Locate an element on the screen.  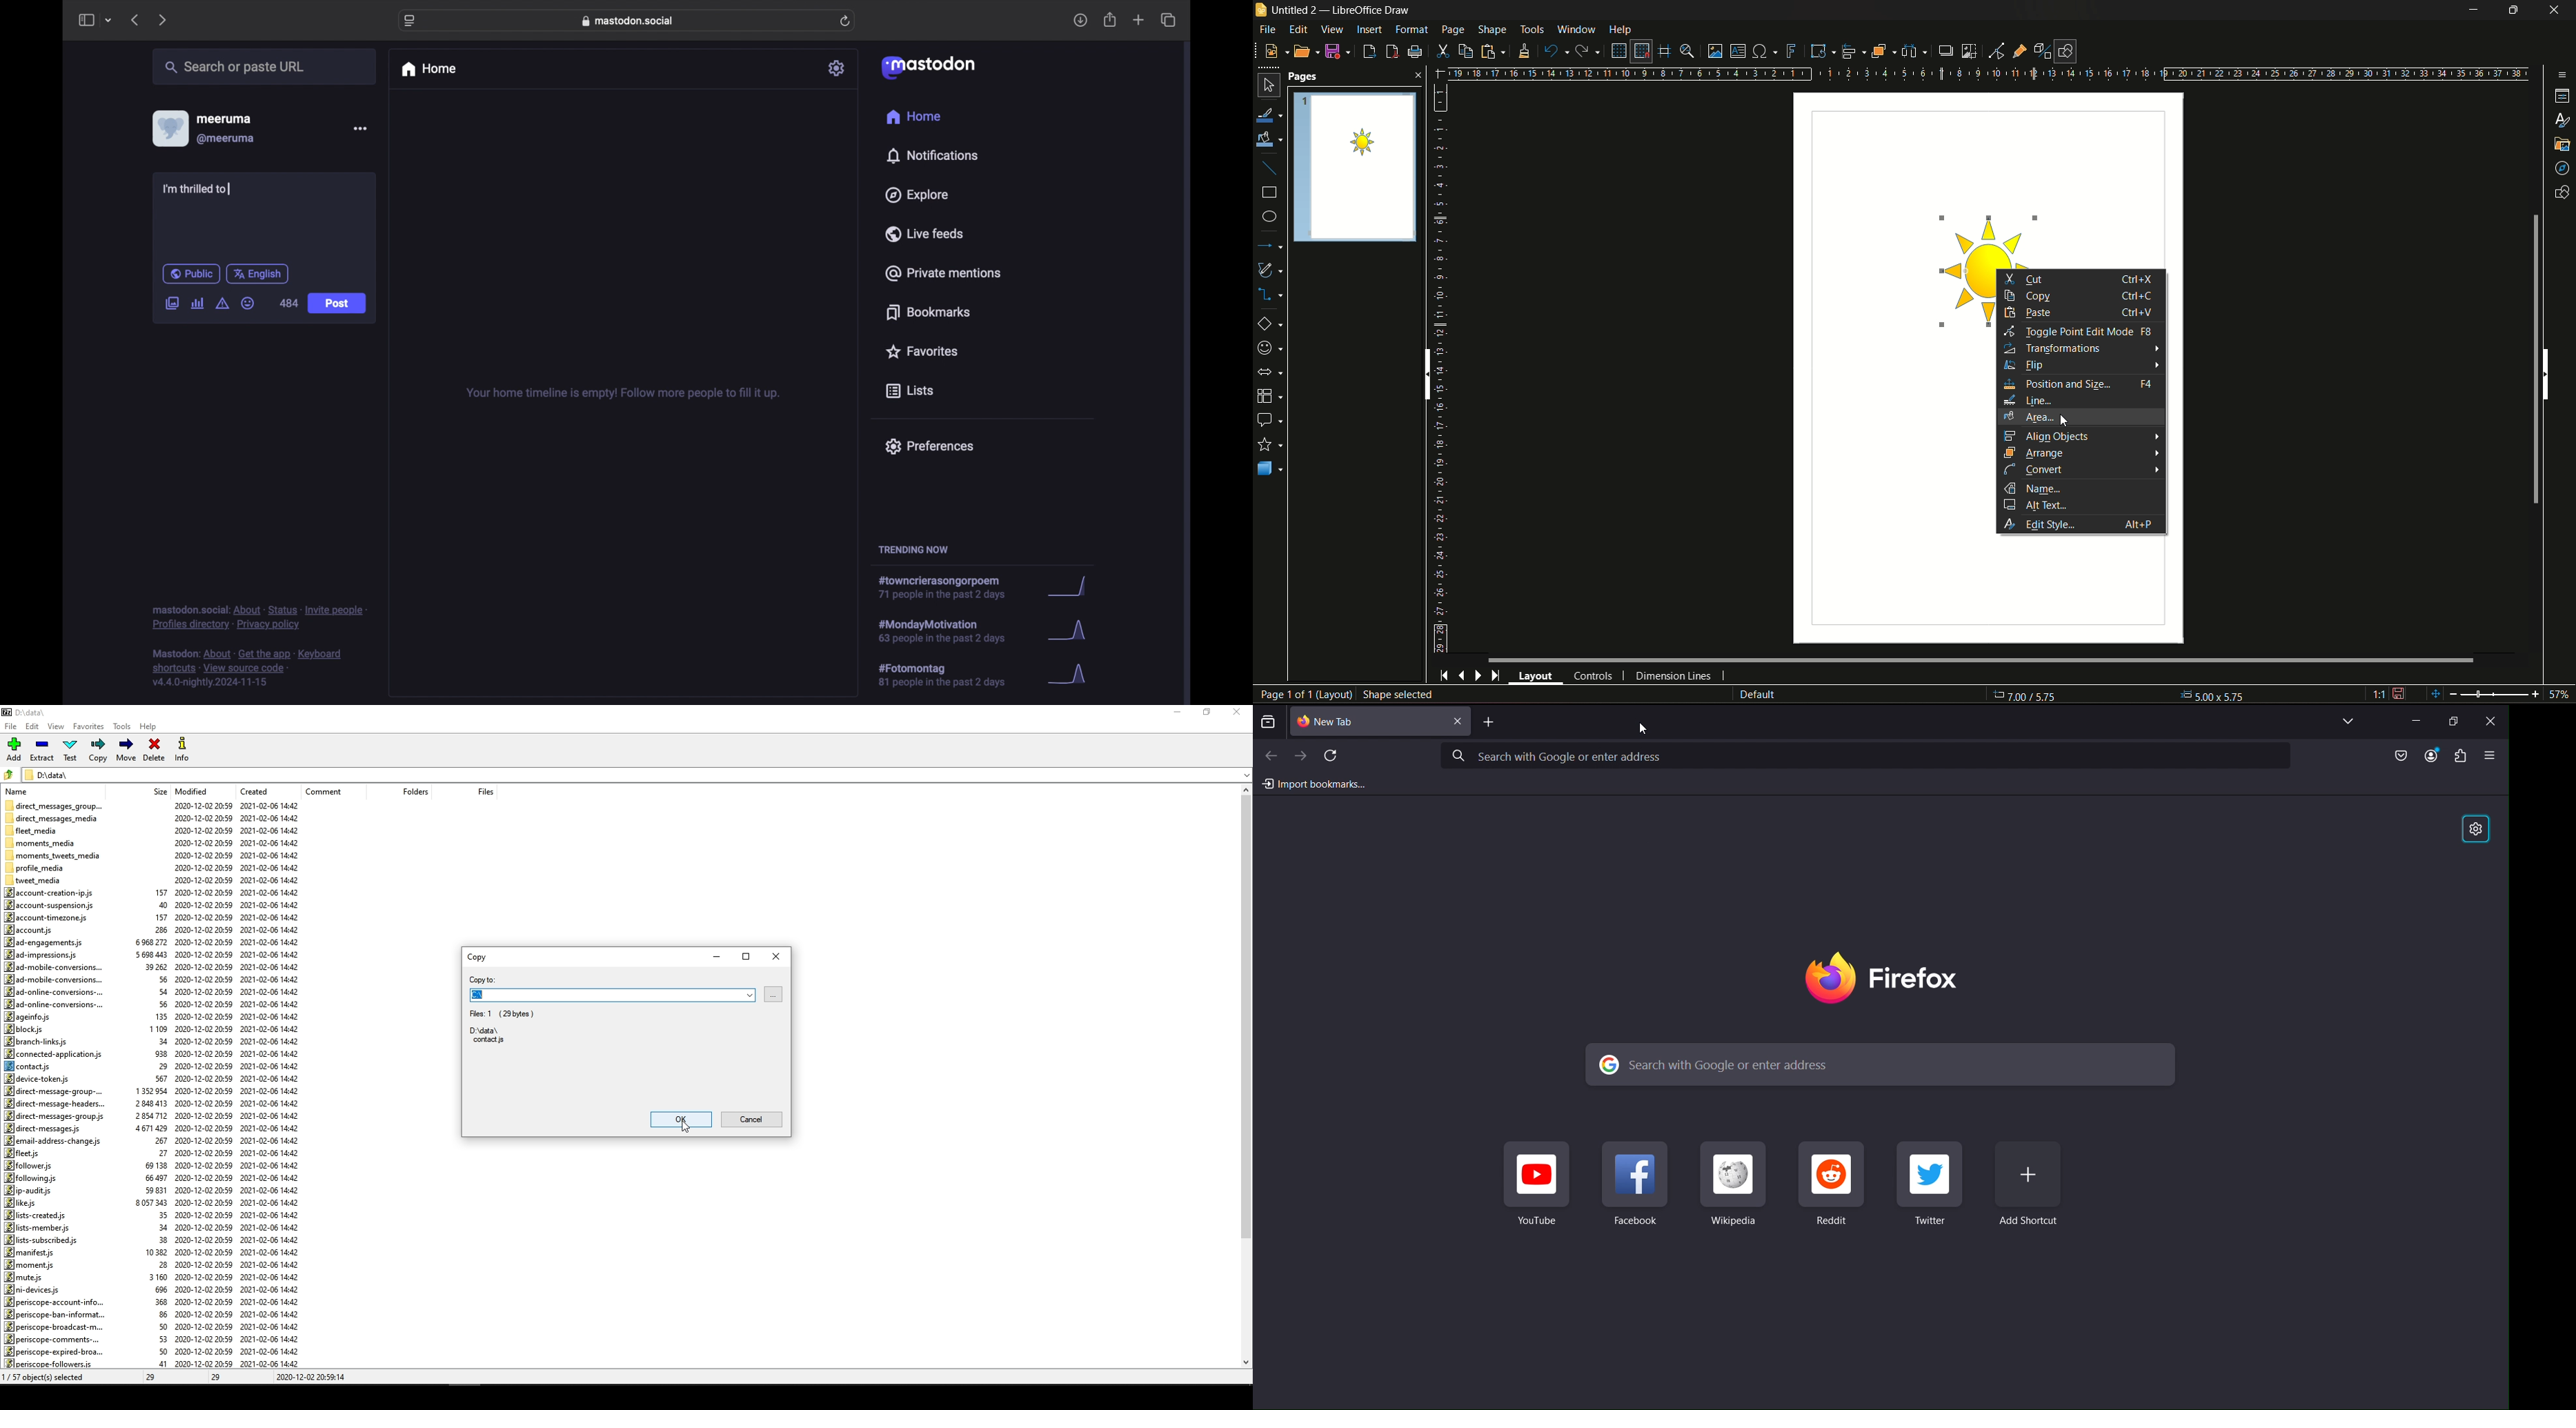
name is located at coordinates (2037, 487).